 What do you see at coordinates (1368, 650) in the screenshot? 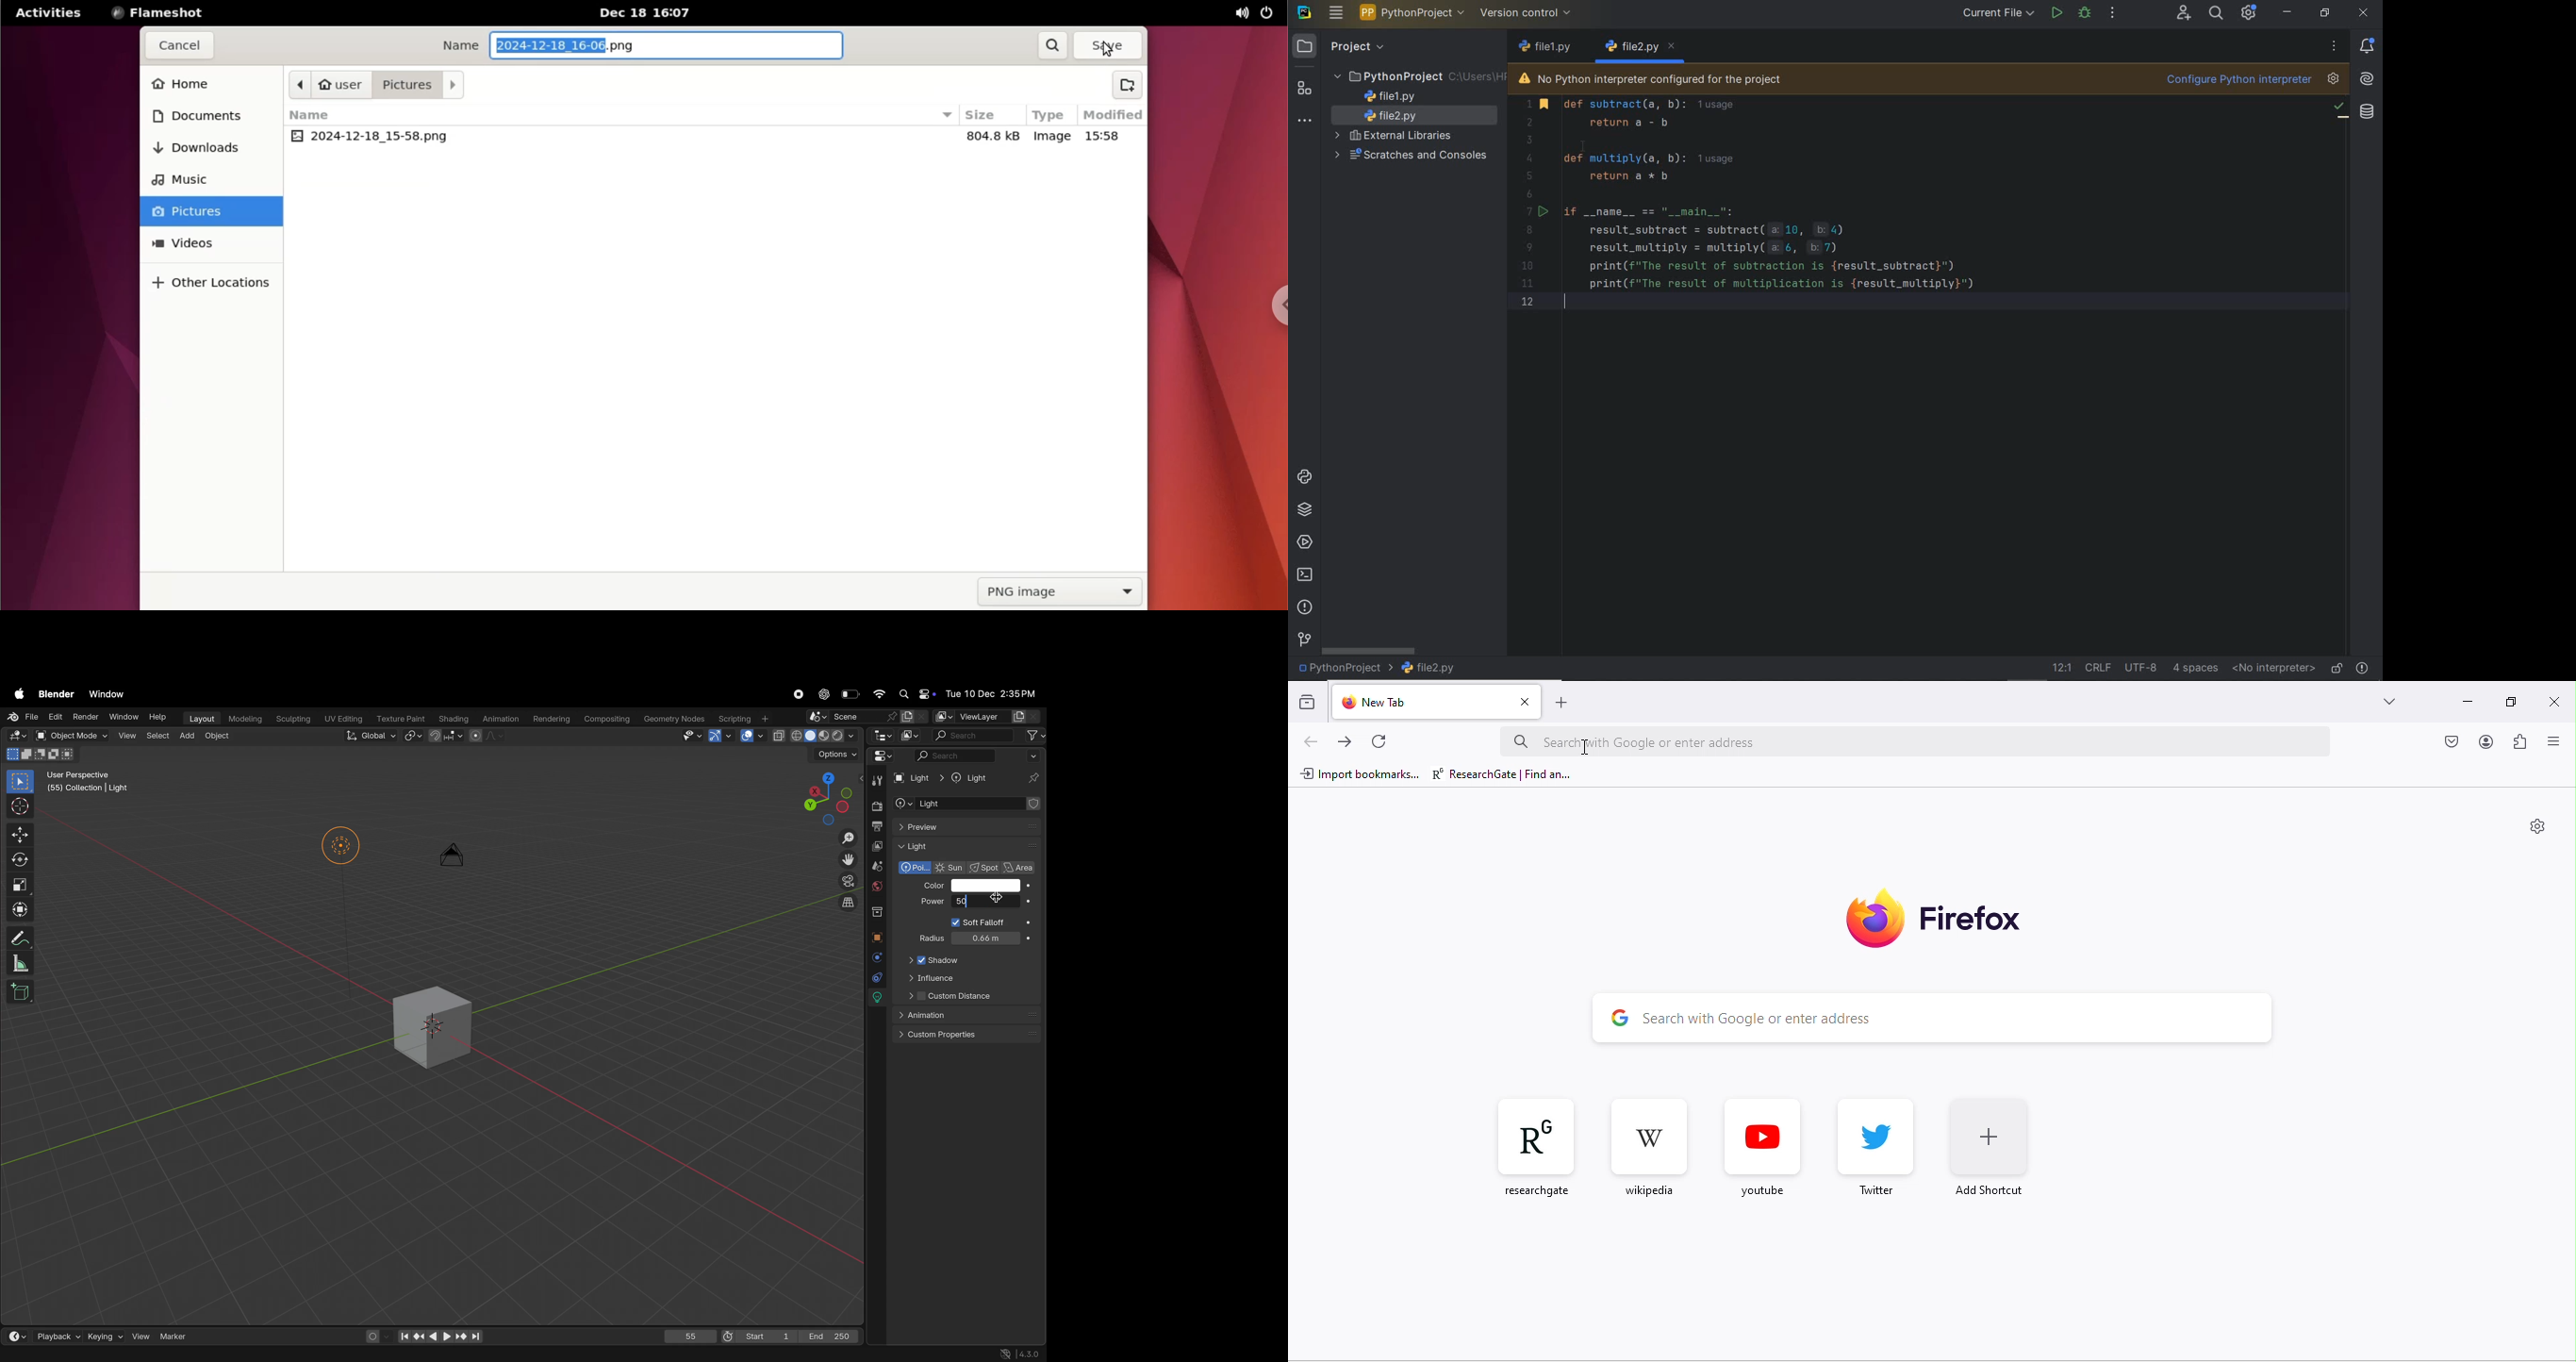
I see `scrollbar` at bounding box center [1368, 650].